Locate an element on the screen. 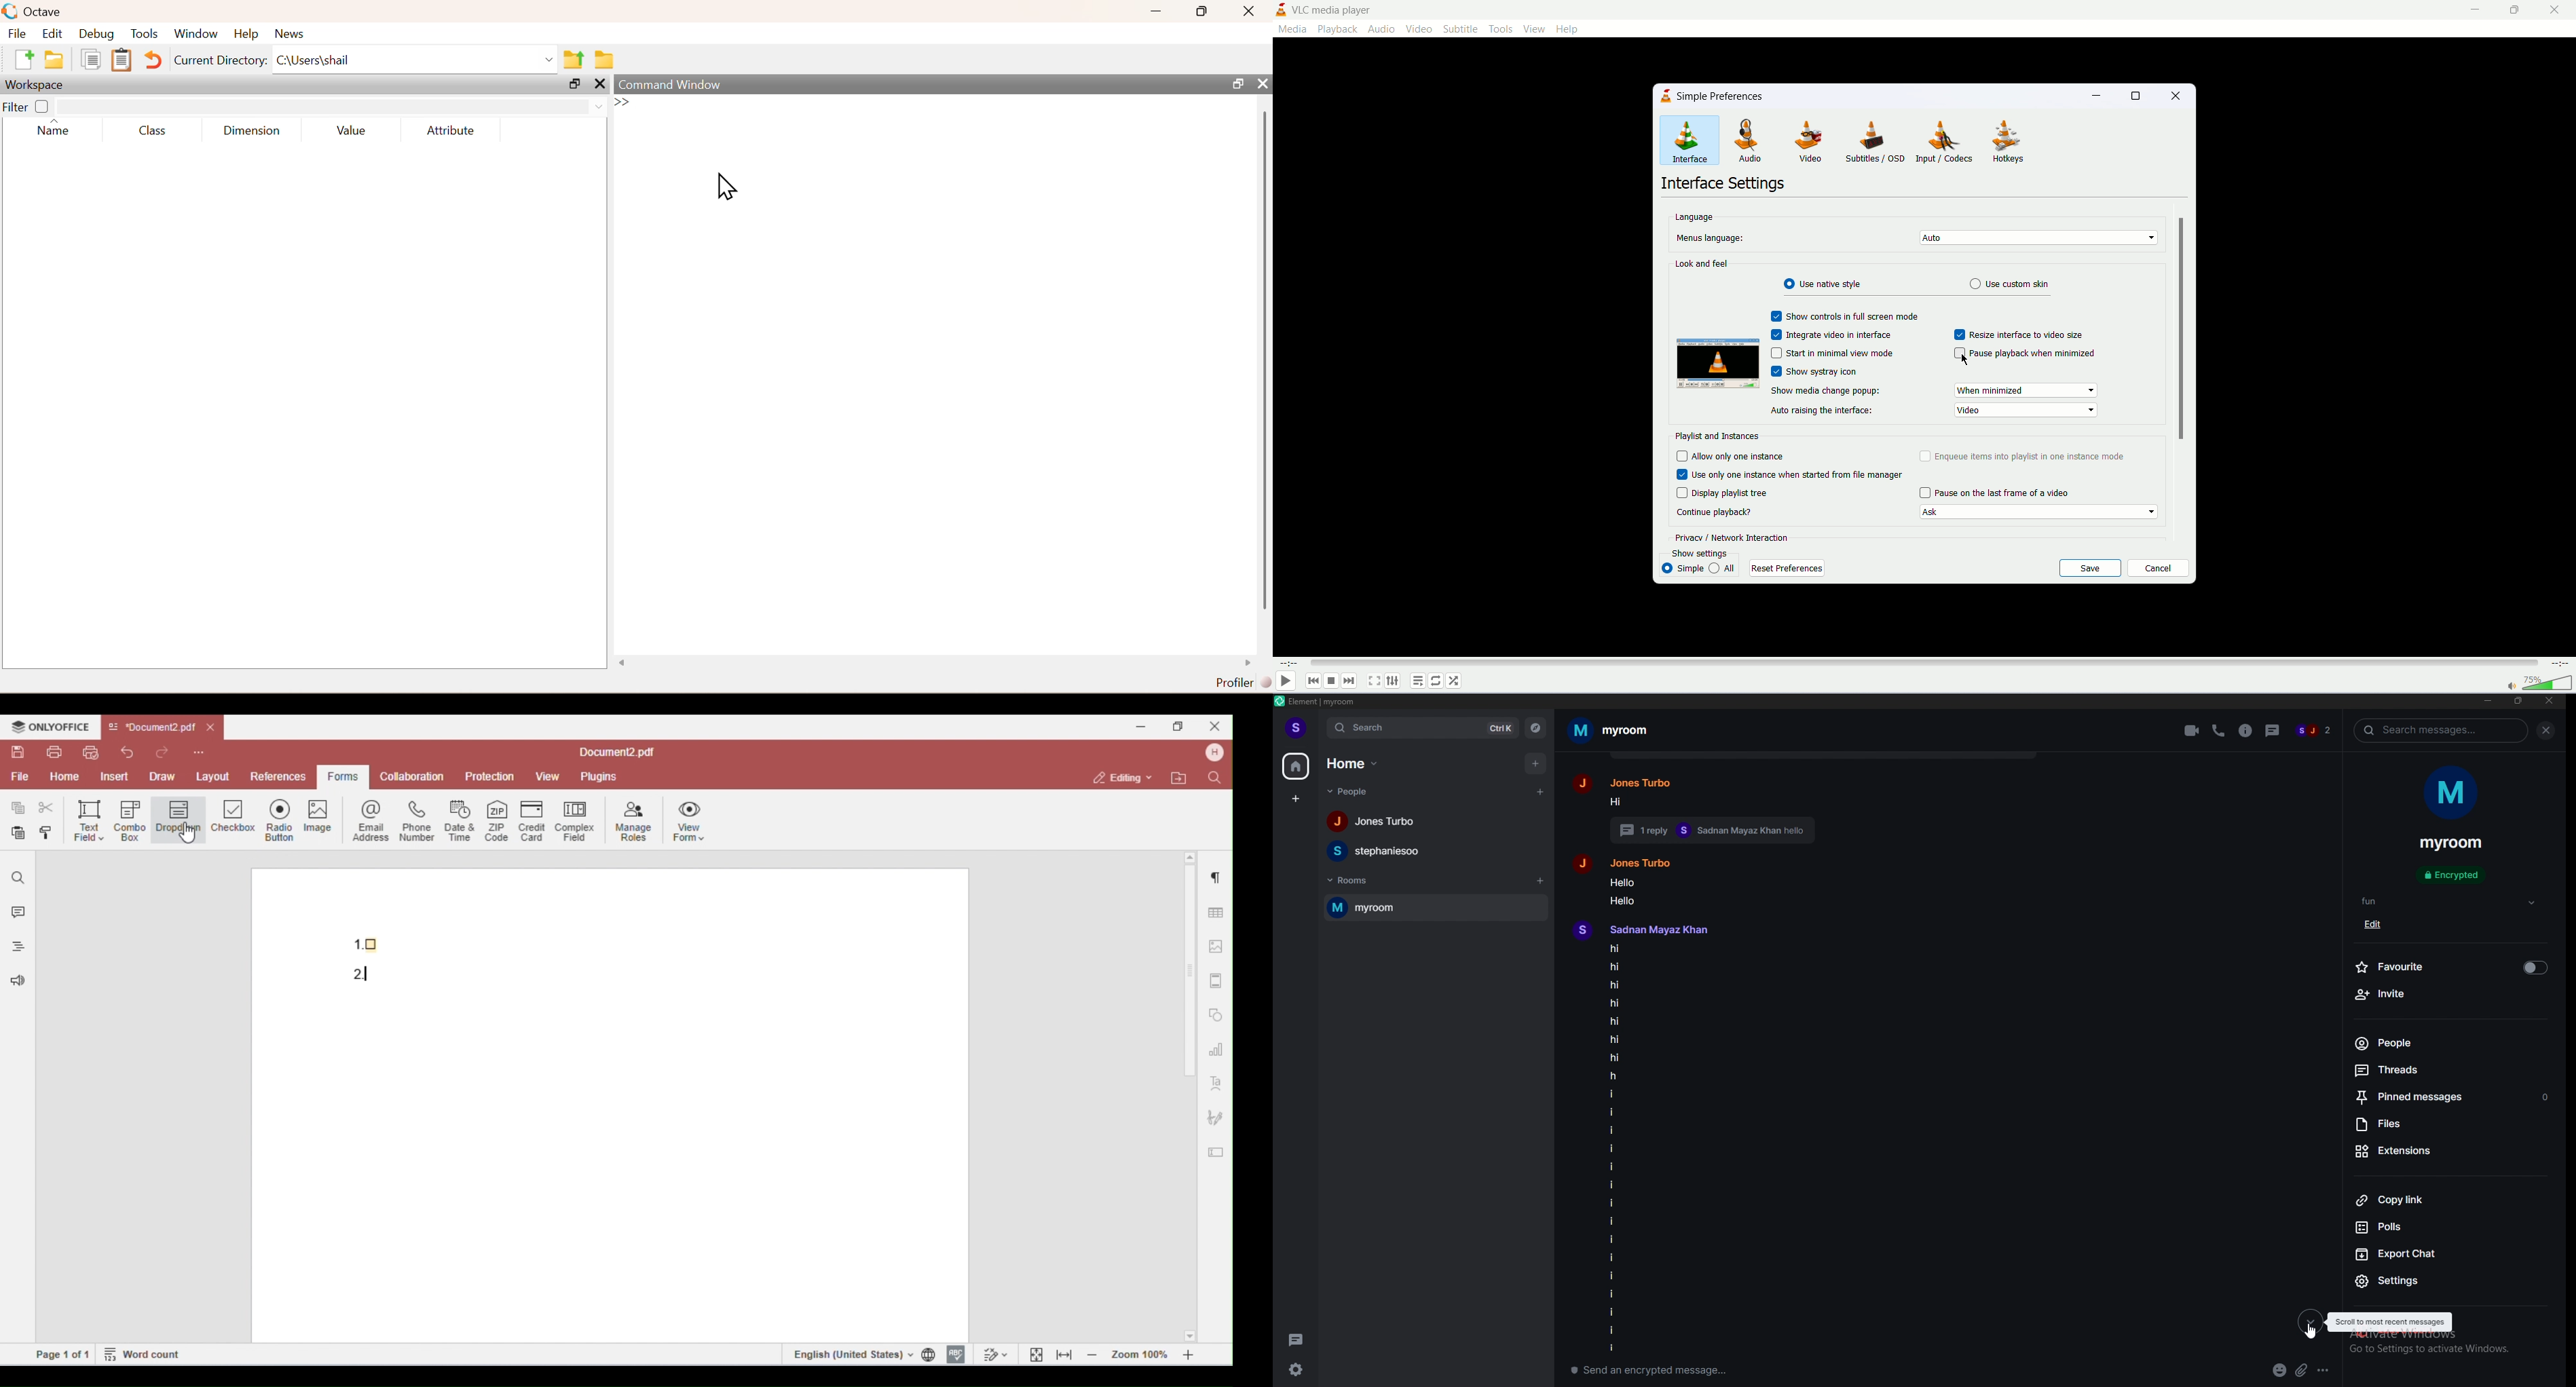  search is located at coordinates (1423, 729).